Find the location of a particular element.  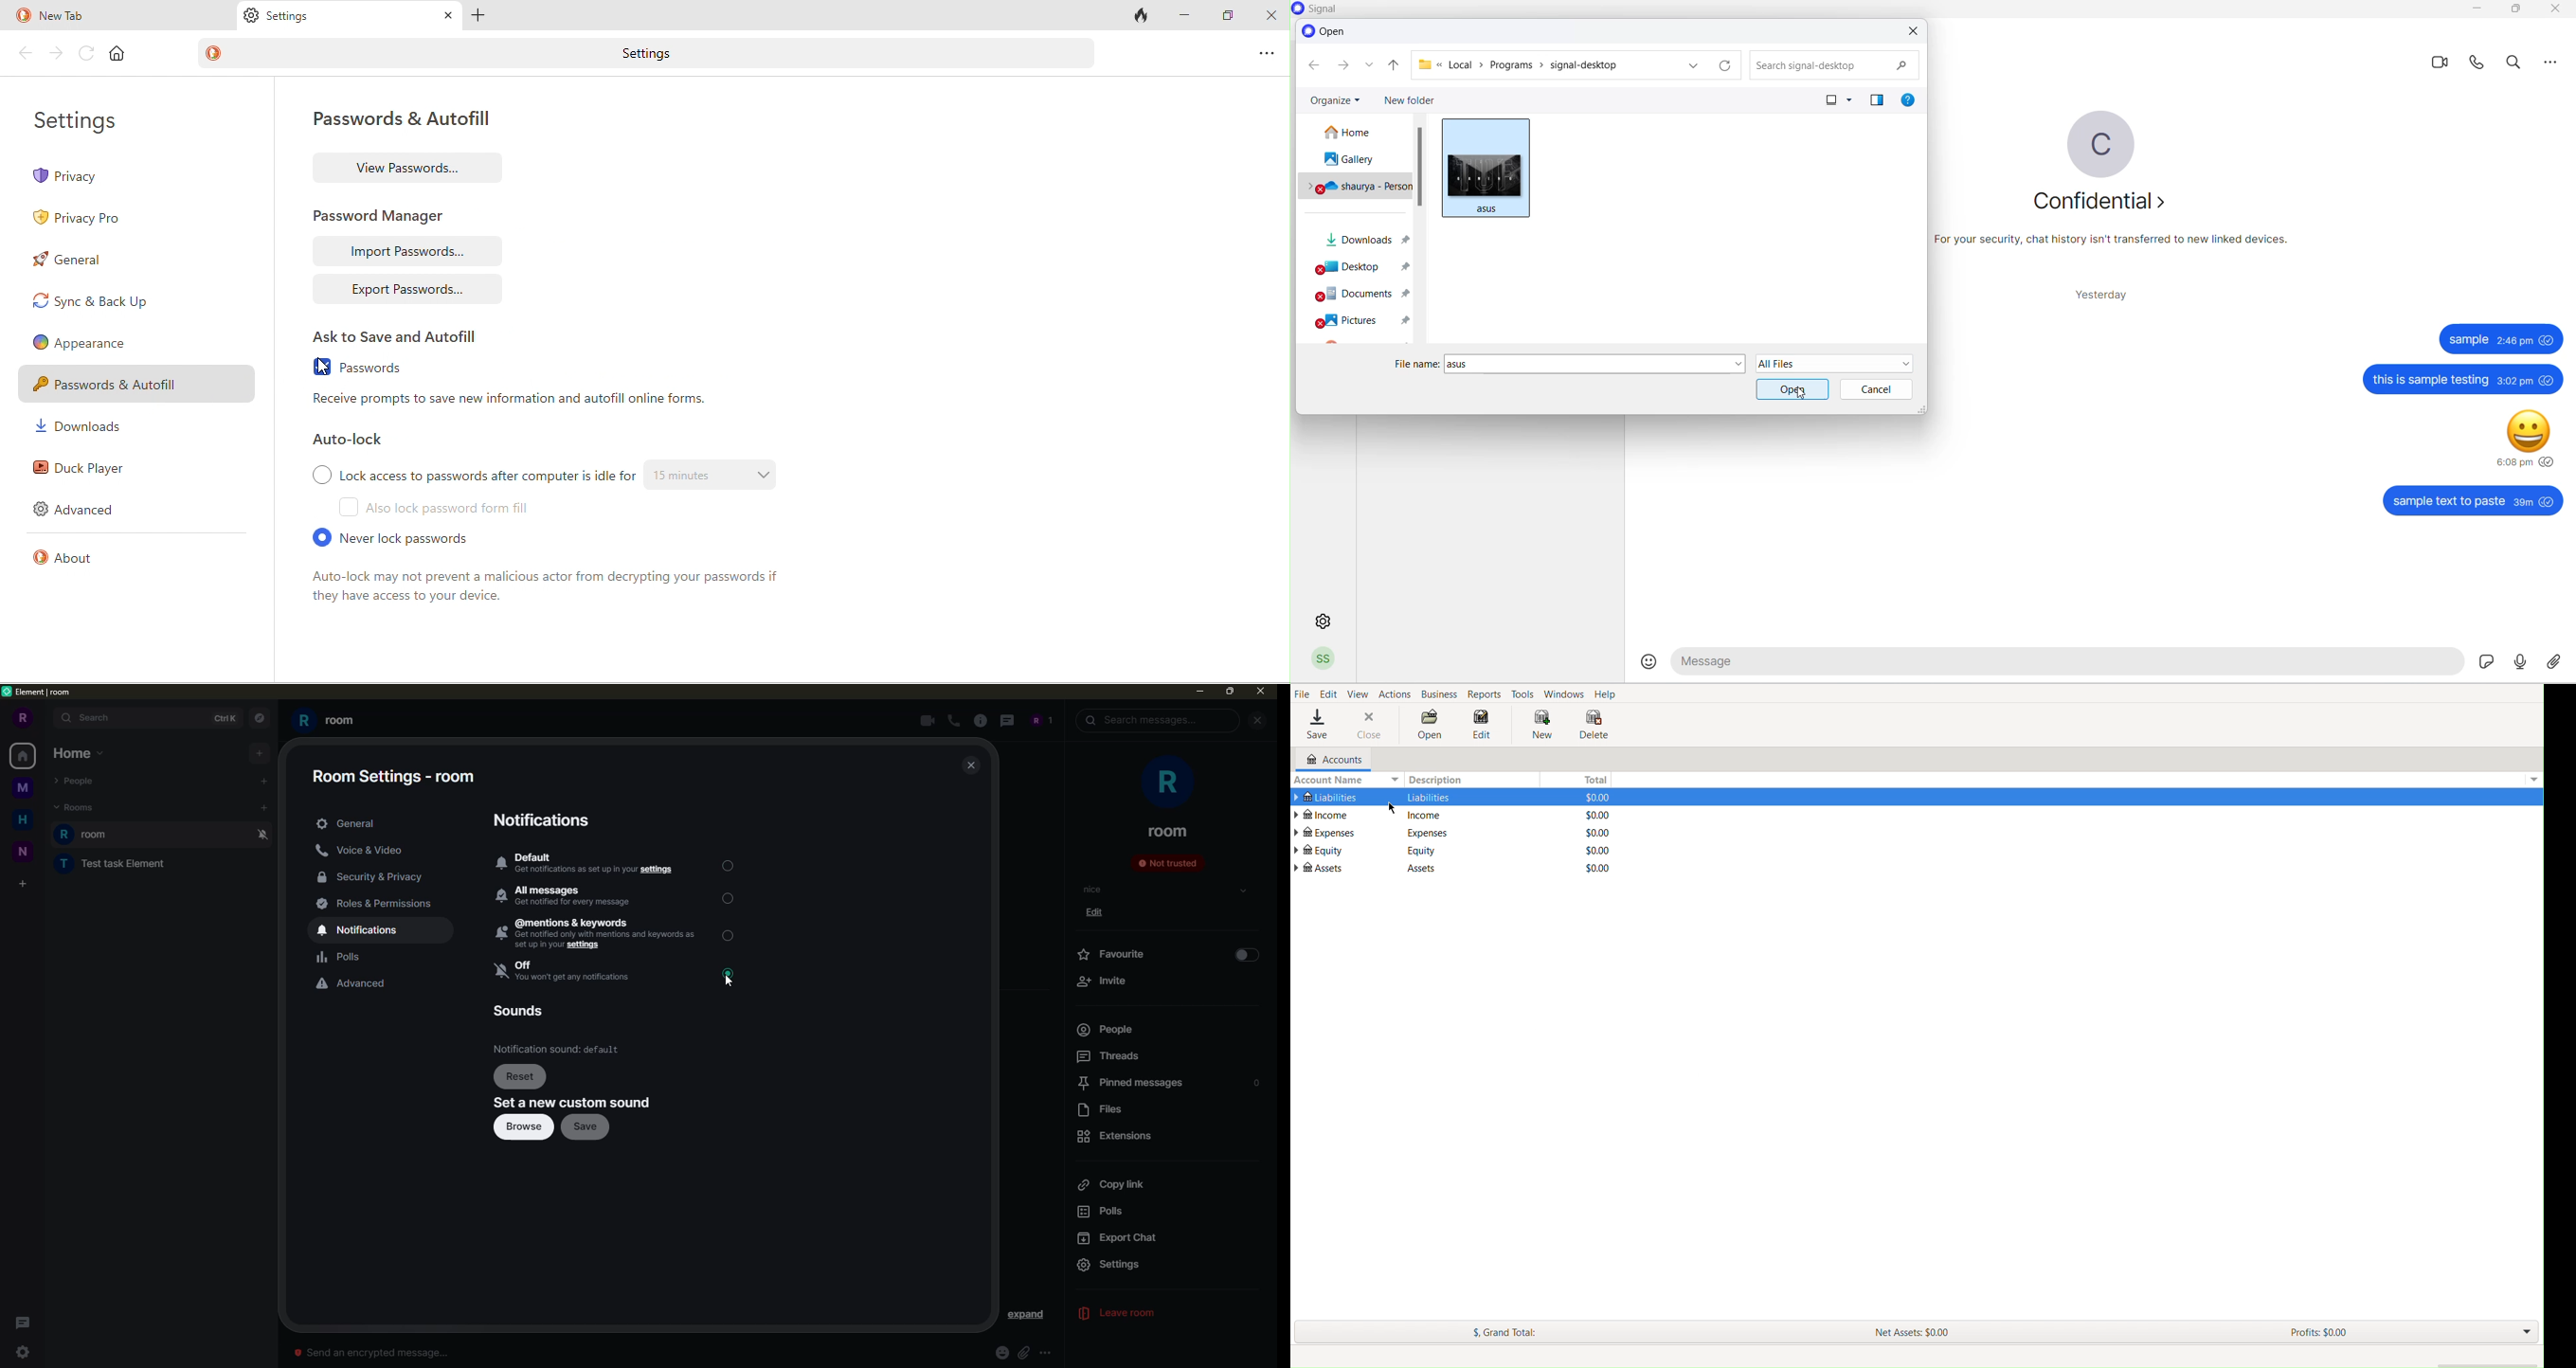

all messages is located at coordinates (573, 896).